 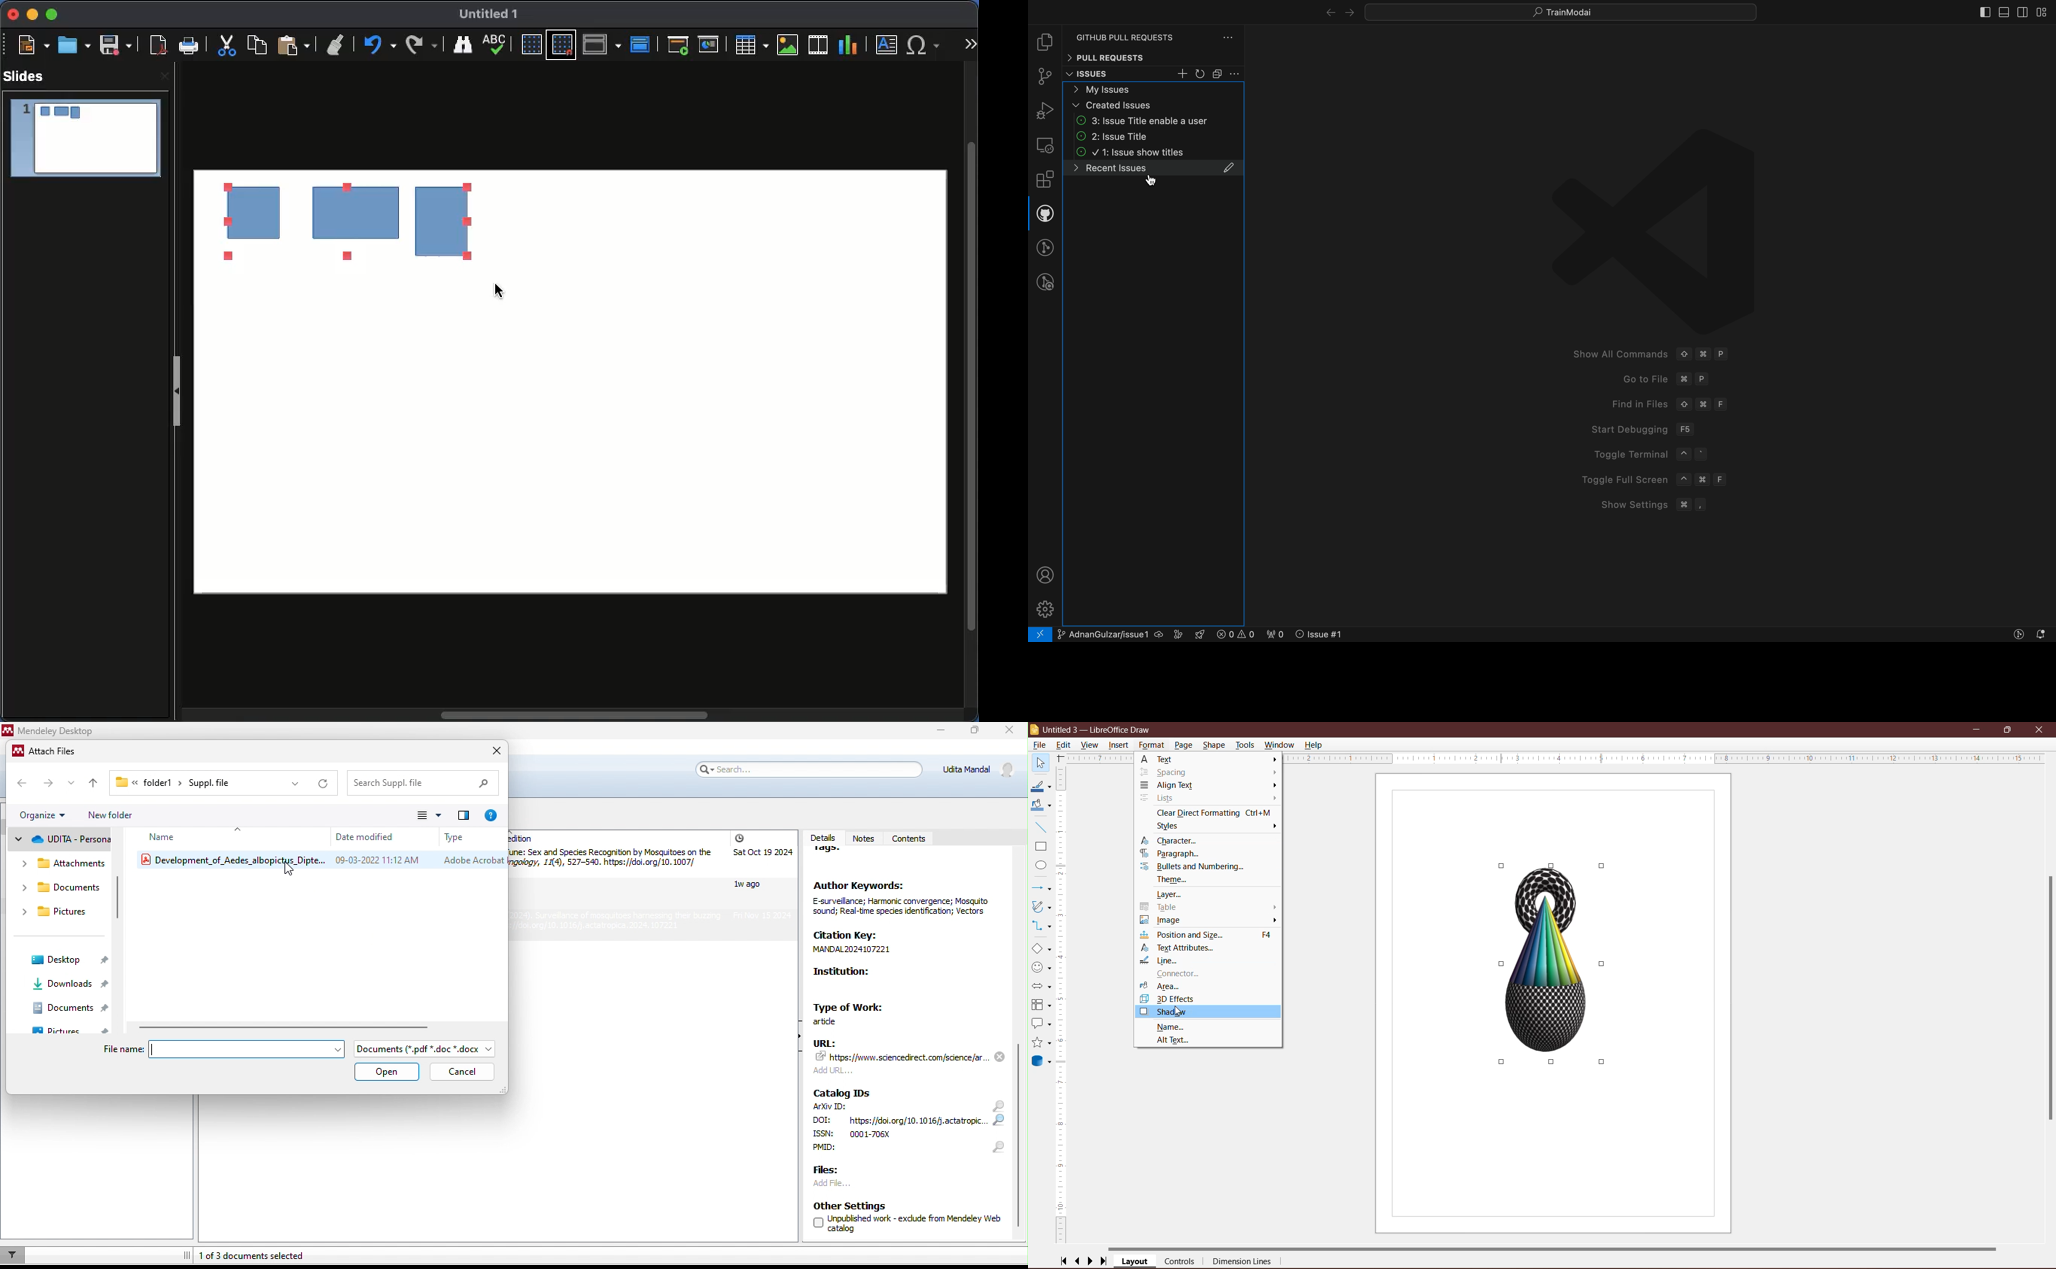 What do you see at coordinates (1040, 806) in the screenshot?
I see `Fill Color` at bounding box center [1040, 806].